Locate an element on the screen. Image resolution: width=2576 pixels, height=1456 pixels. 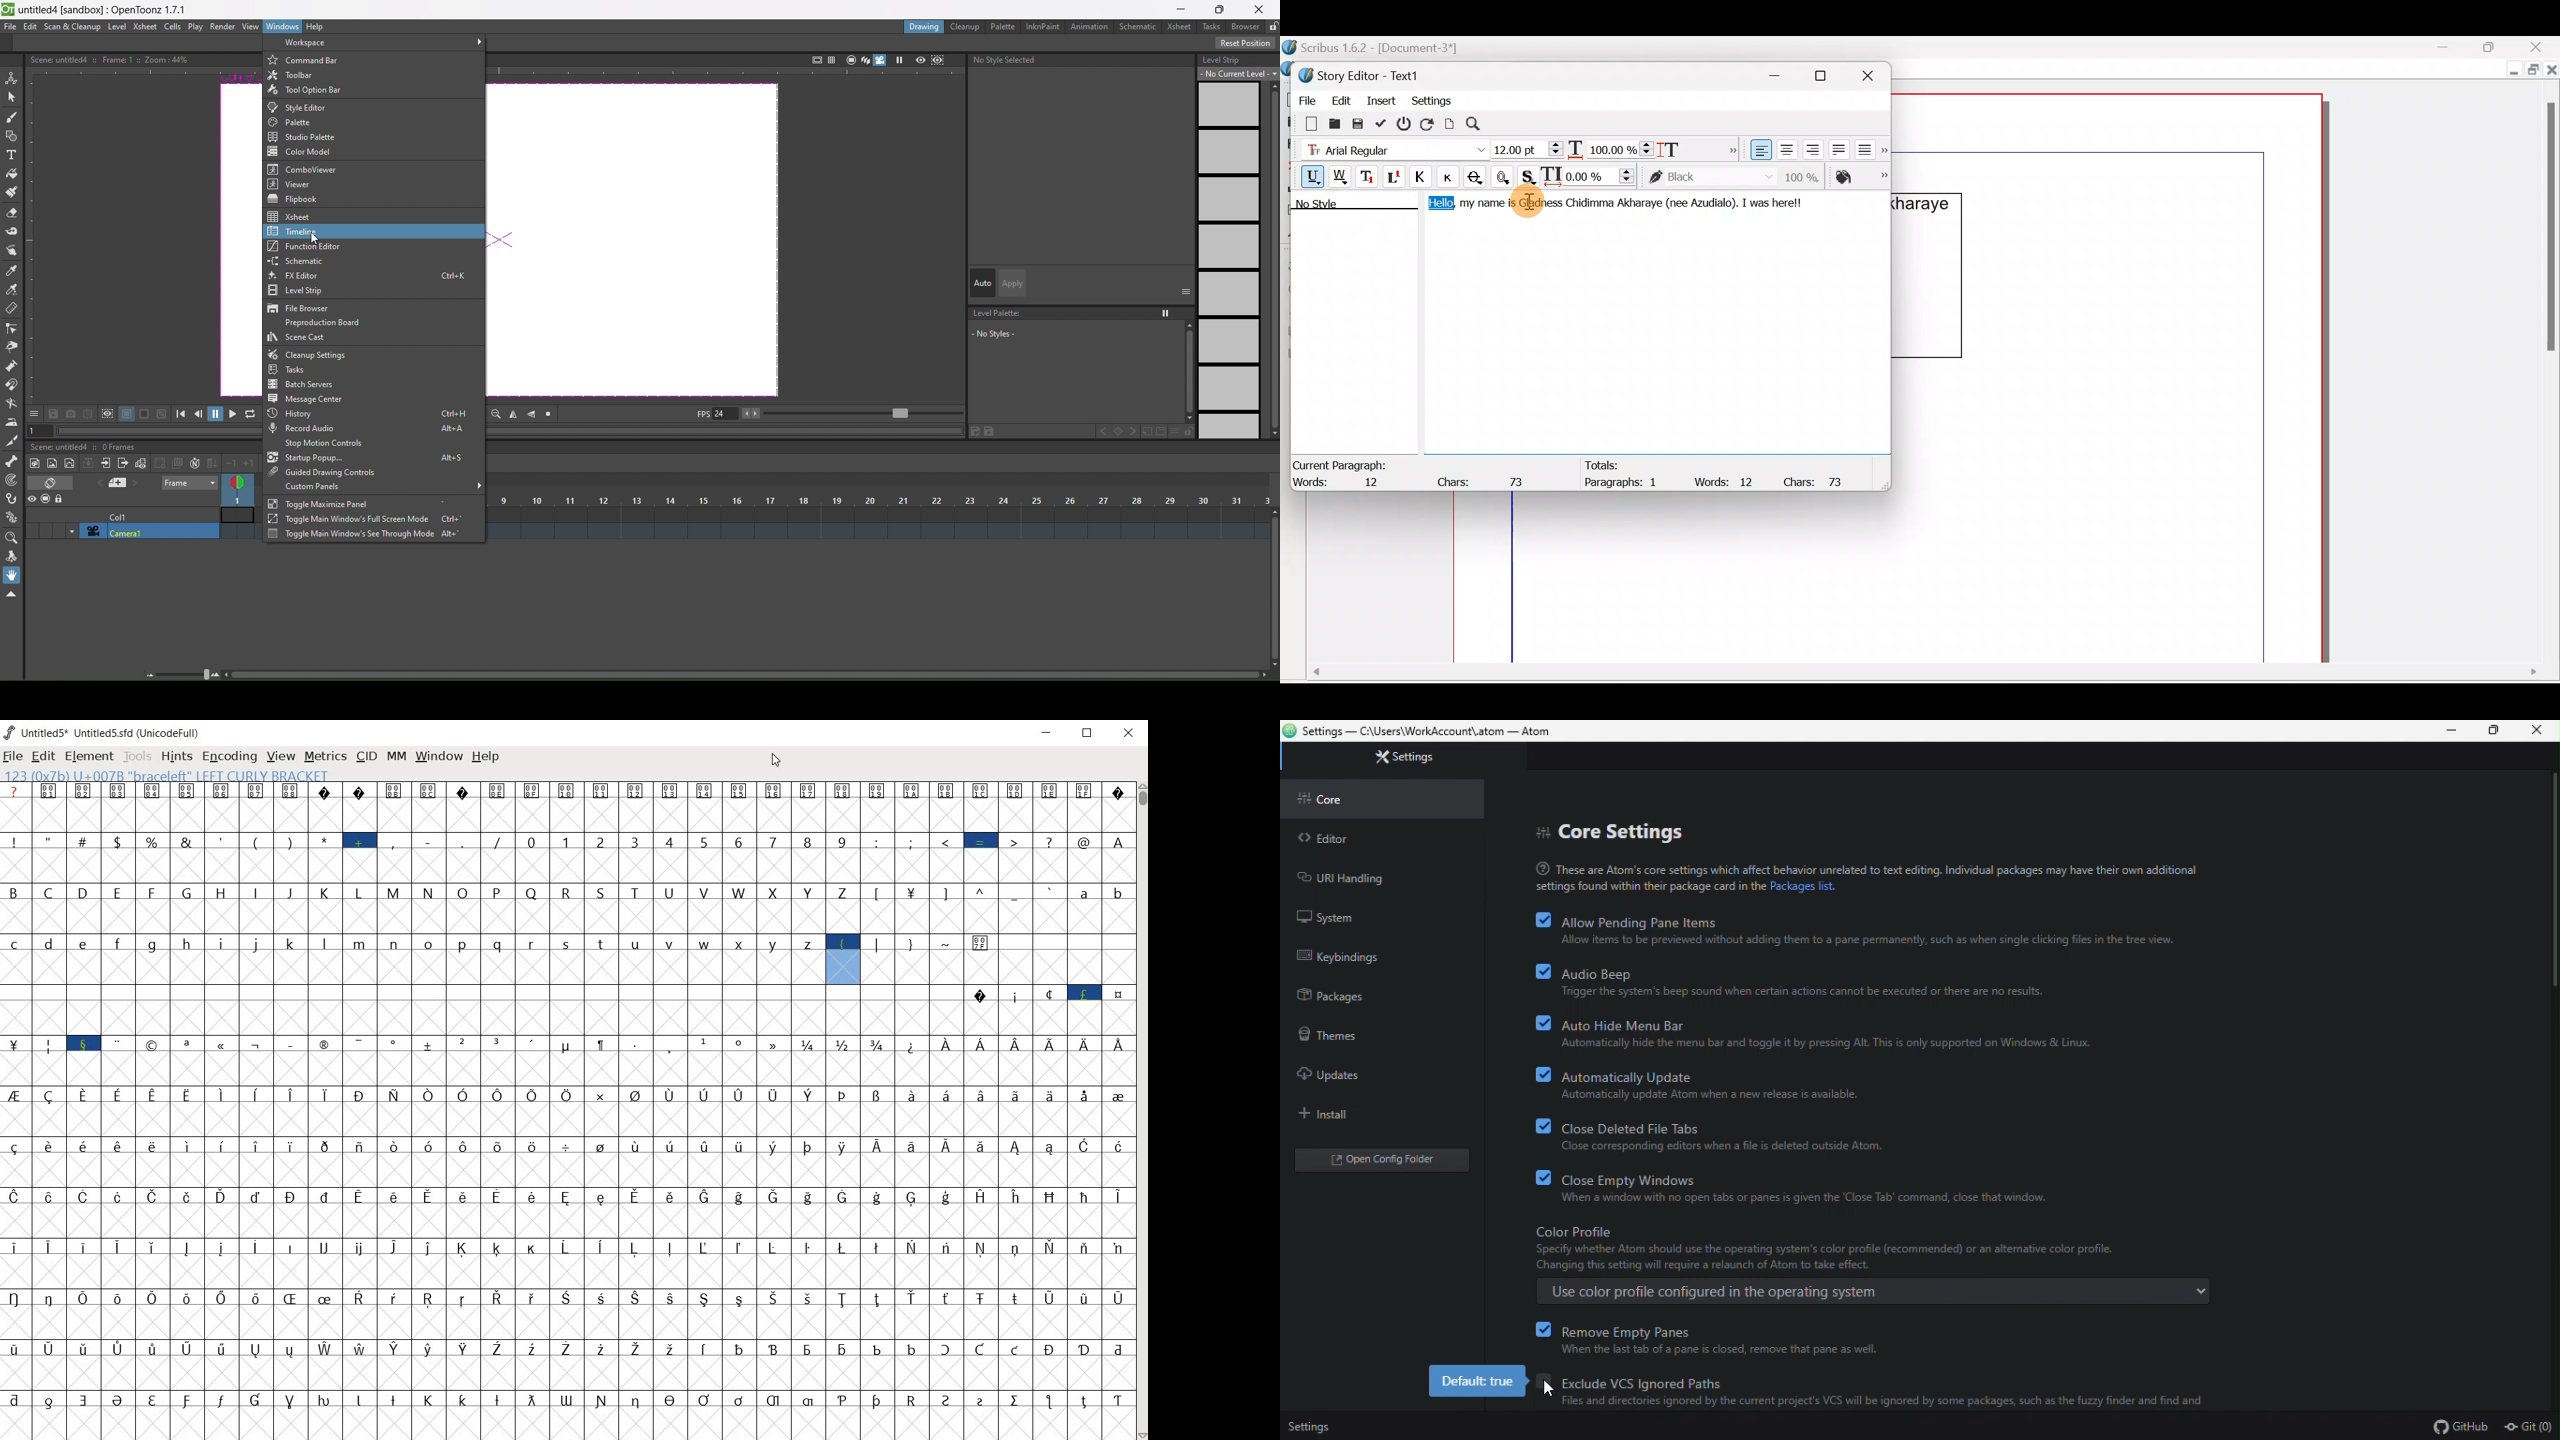
Packages is located at coordinates (1380, 988).